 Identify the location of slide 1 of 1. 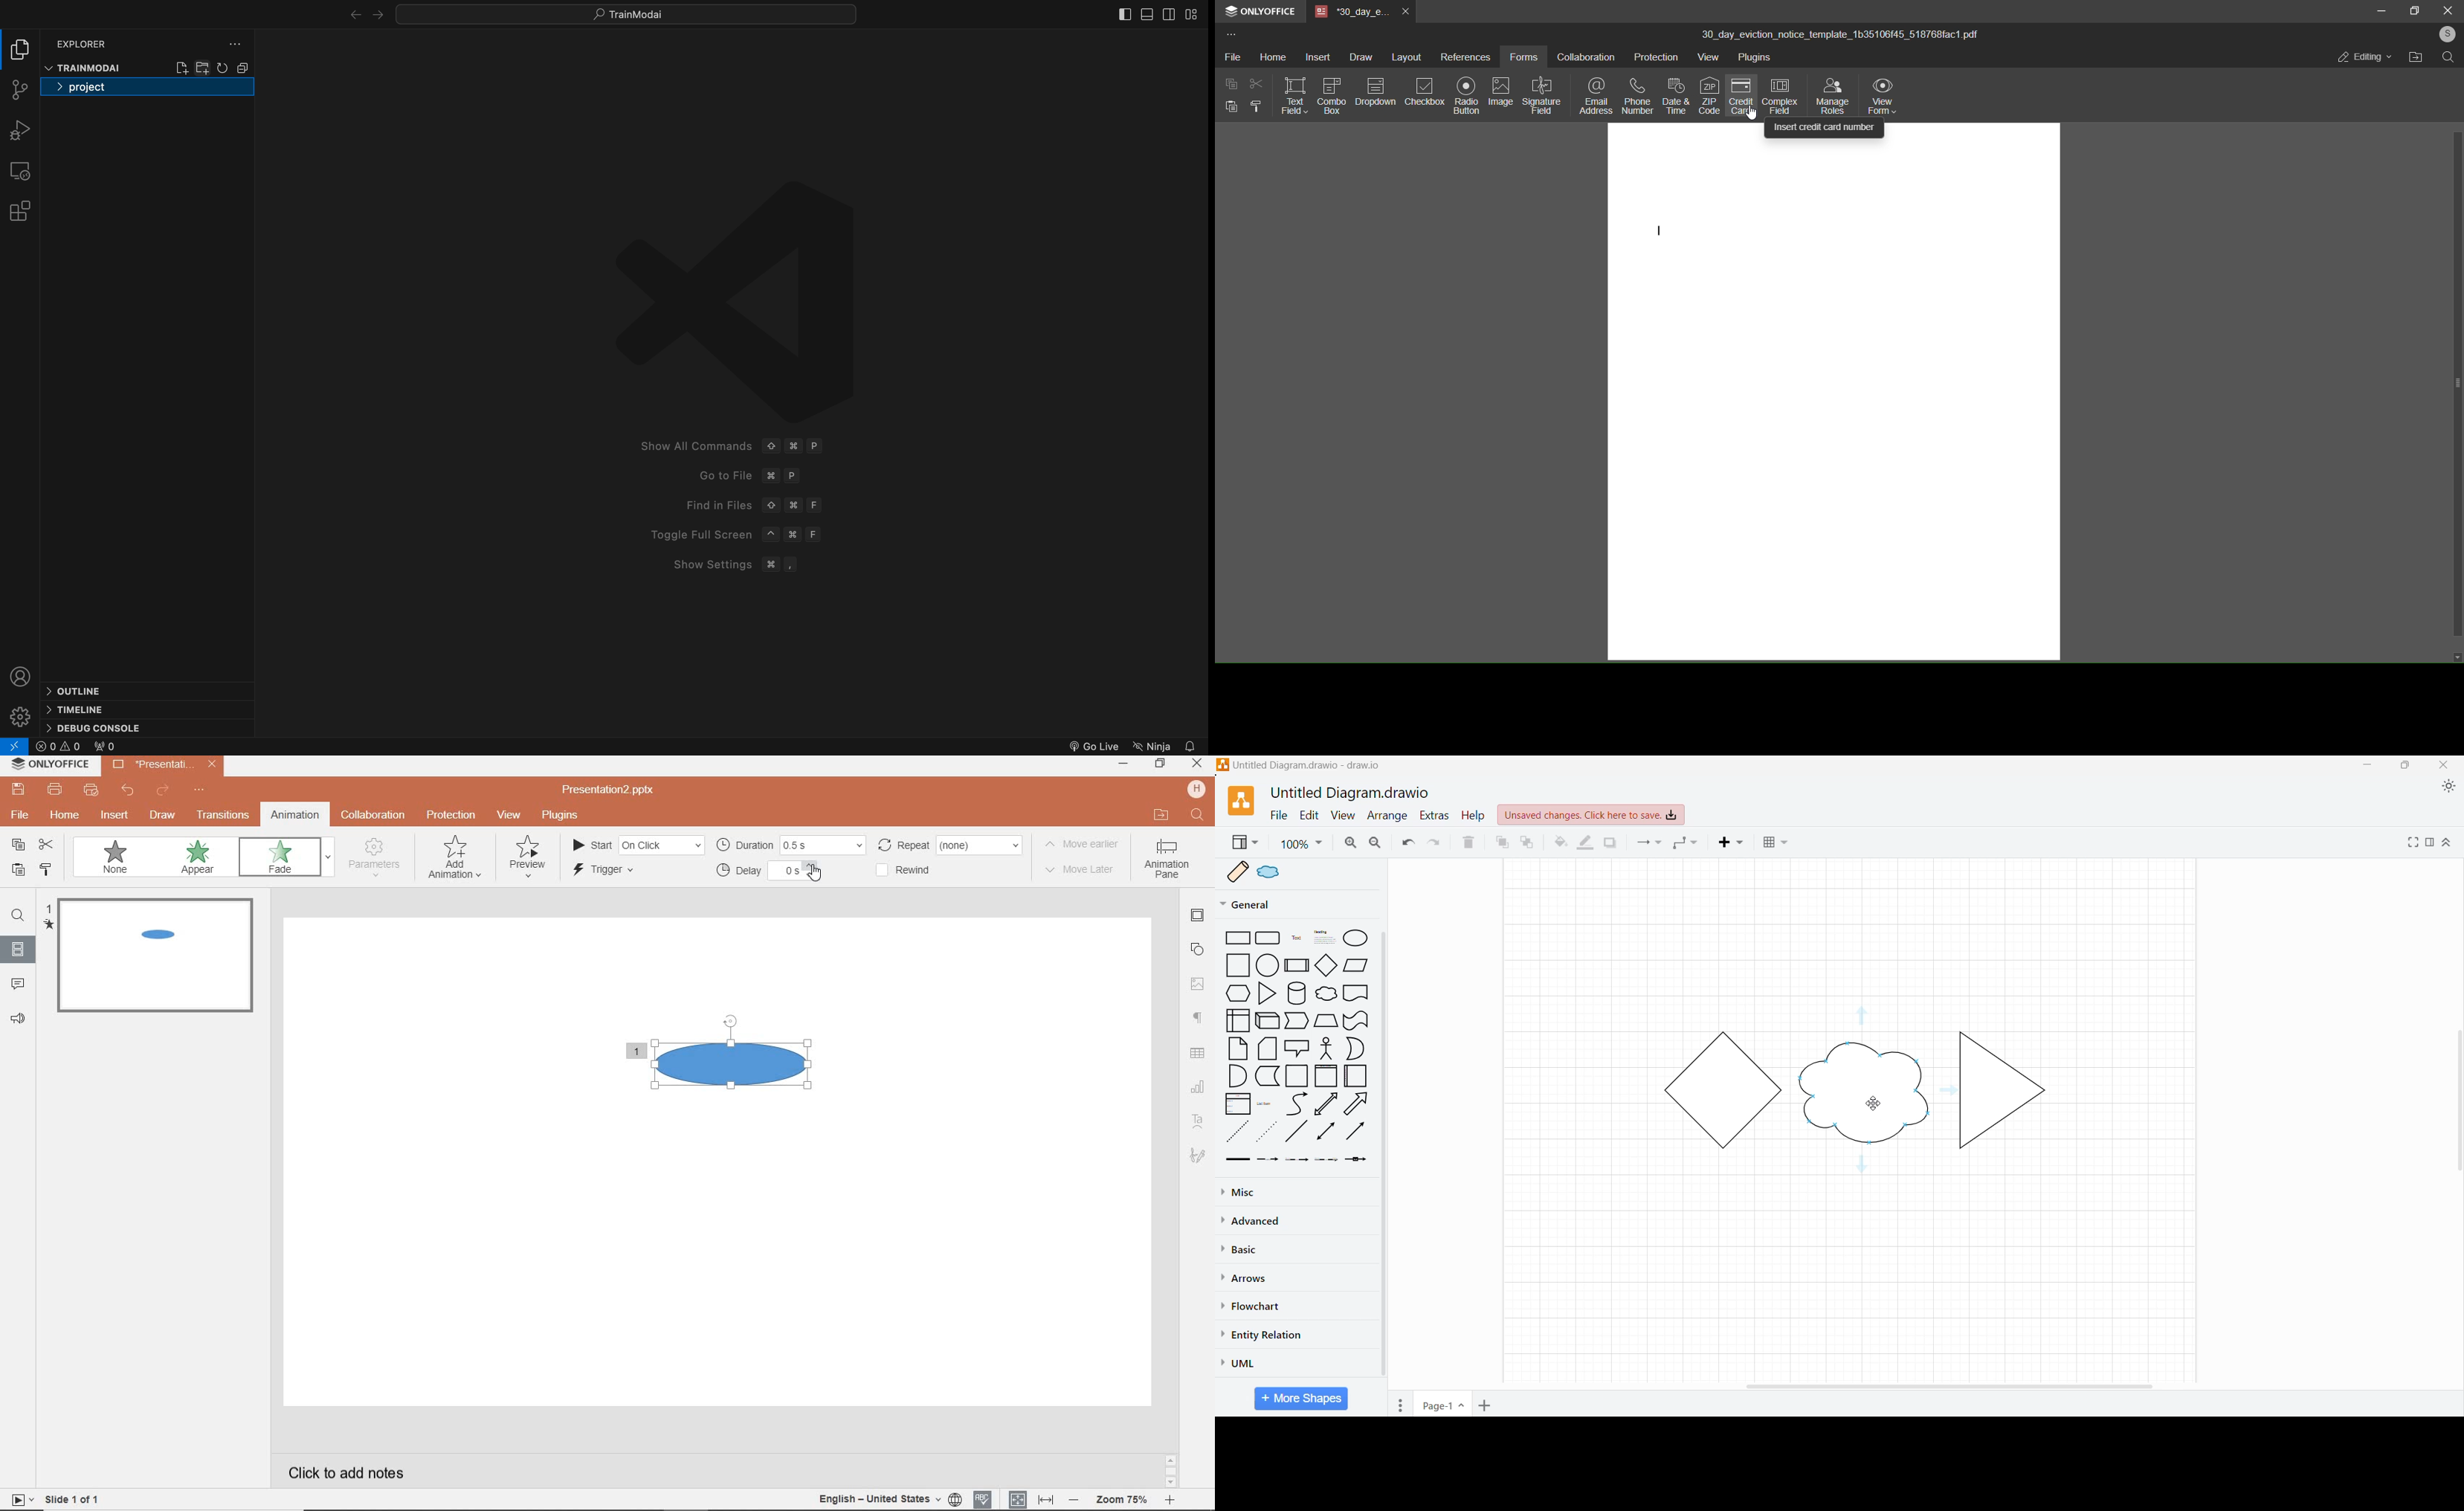
(54, 1500).